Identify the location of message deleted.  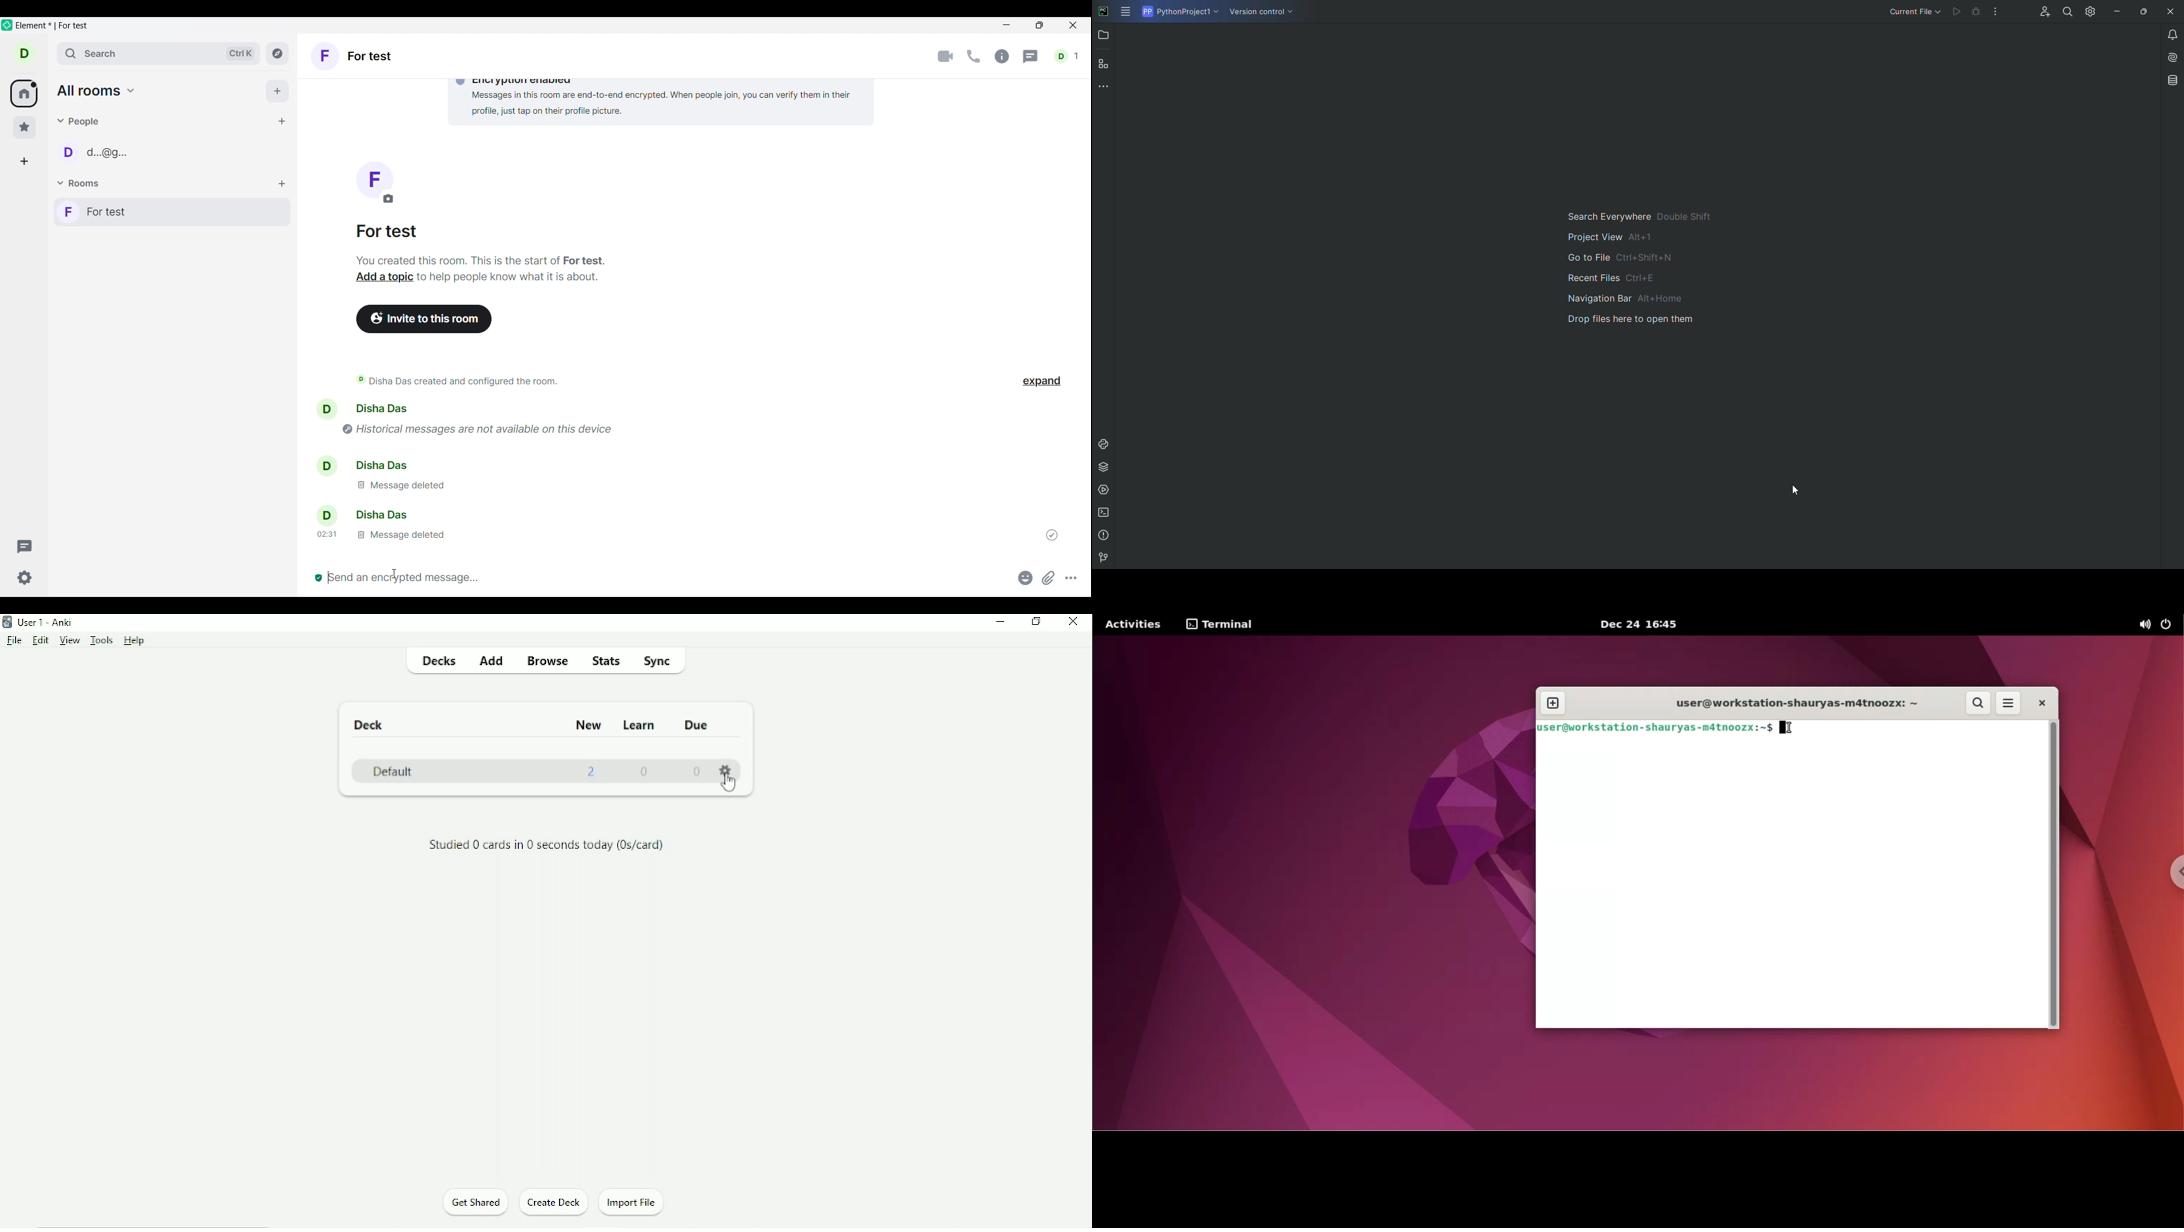
(399, 485).